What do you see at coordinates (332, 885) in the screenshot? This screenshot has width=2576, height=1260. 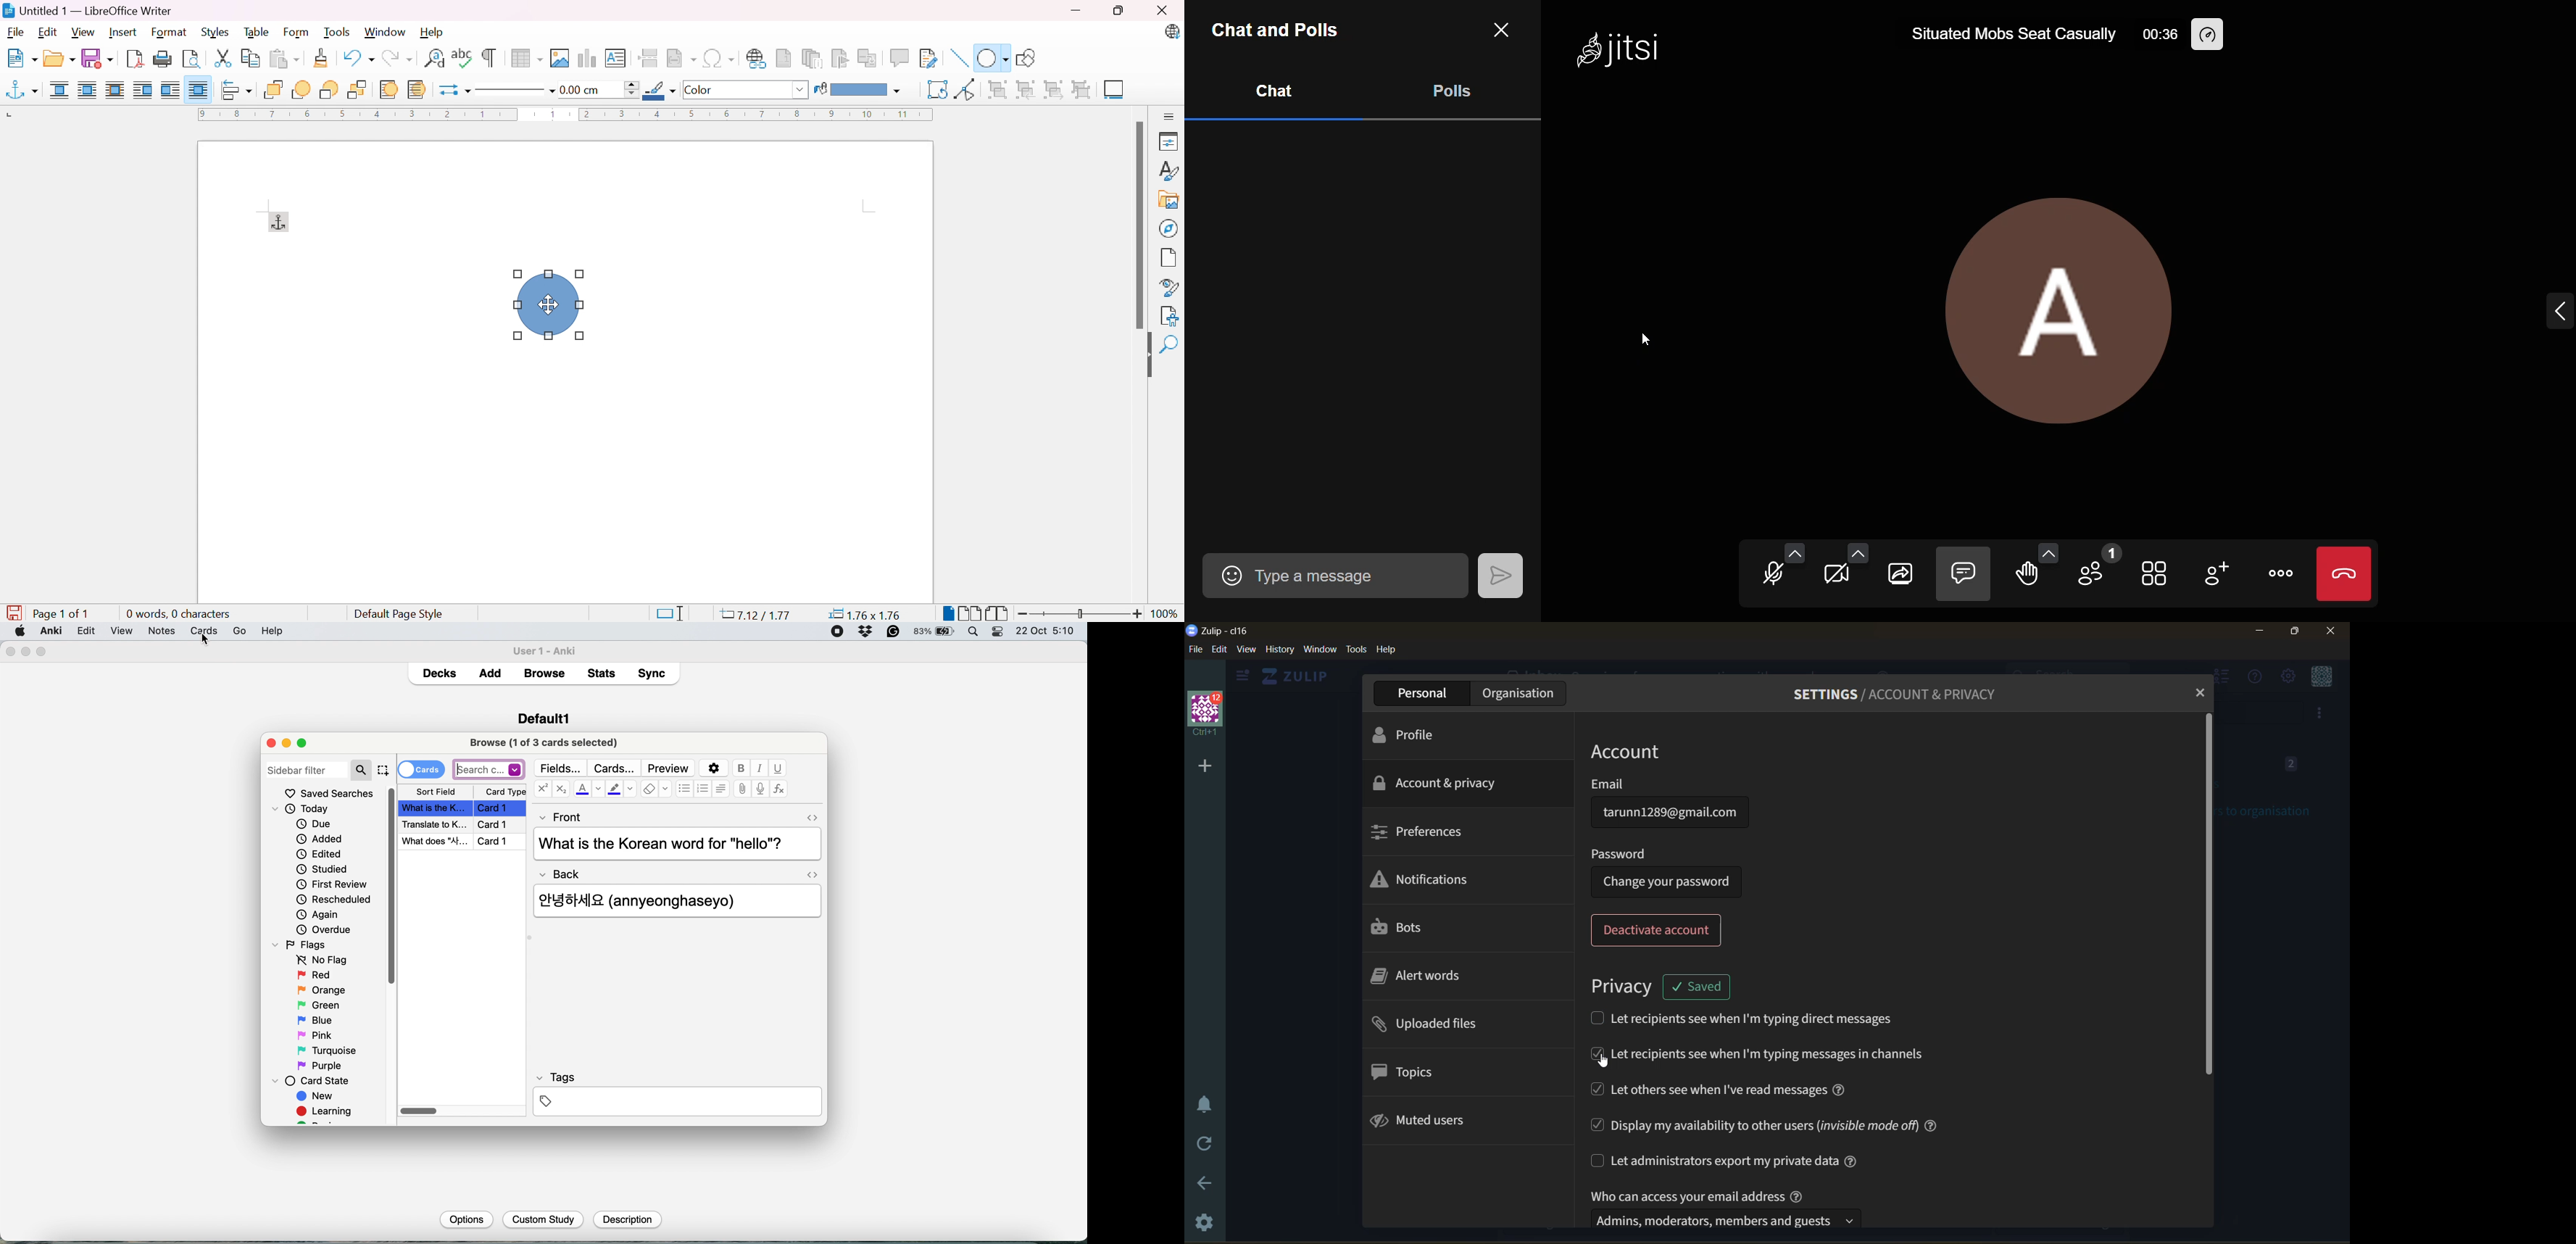 I see `first review` at bounding box center [332, 885].